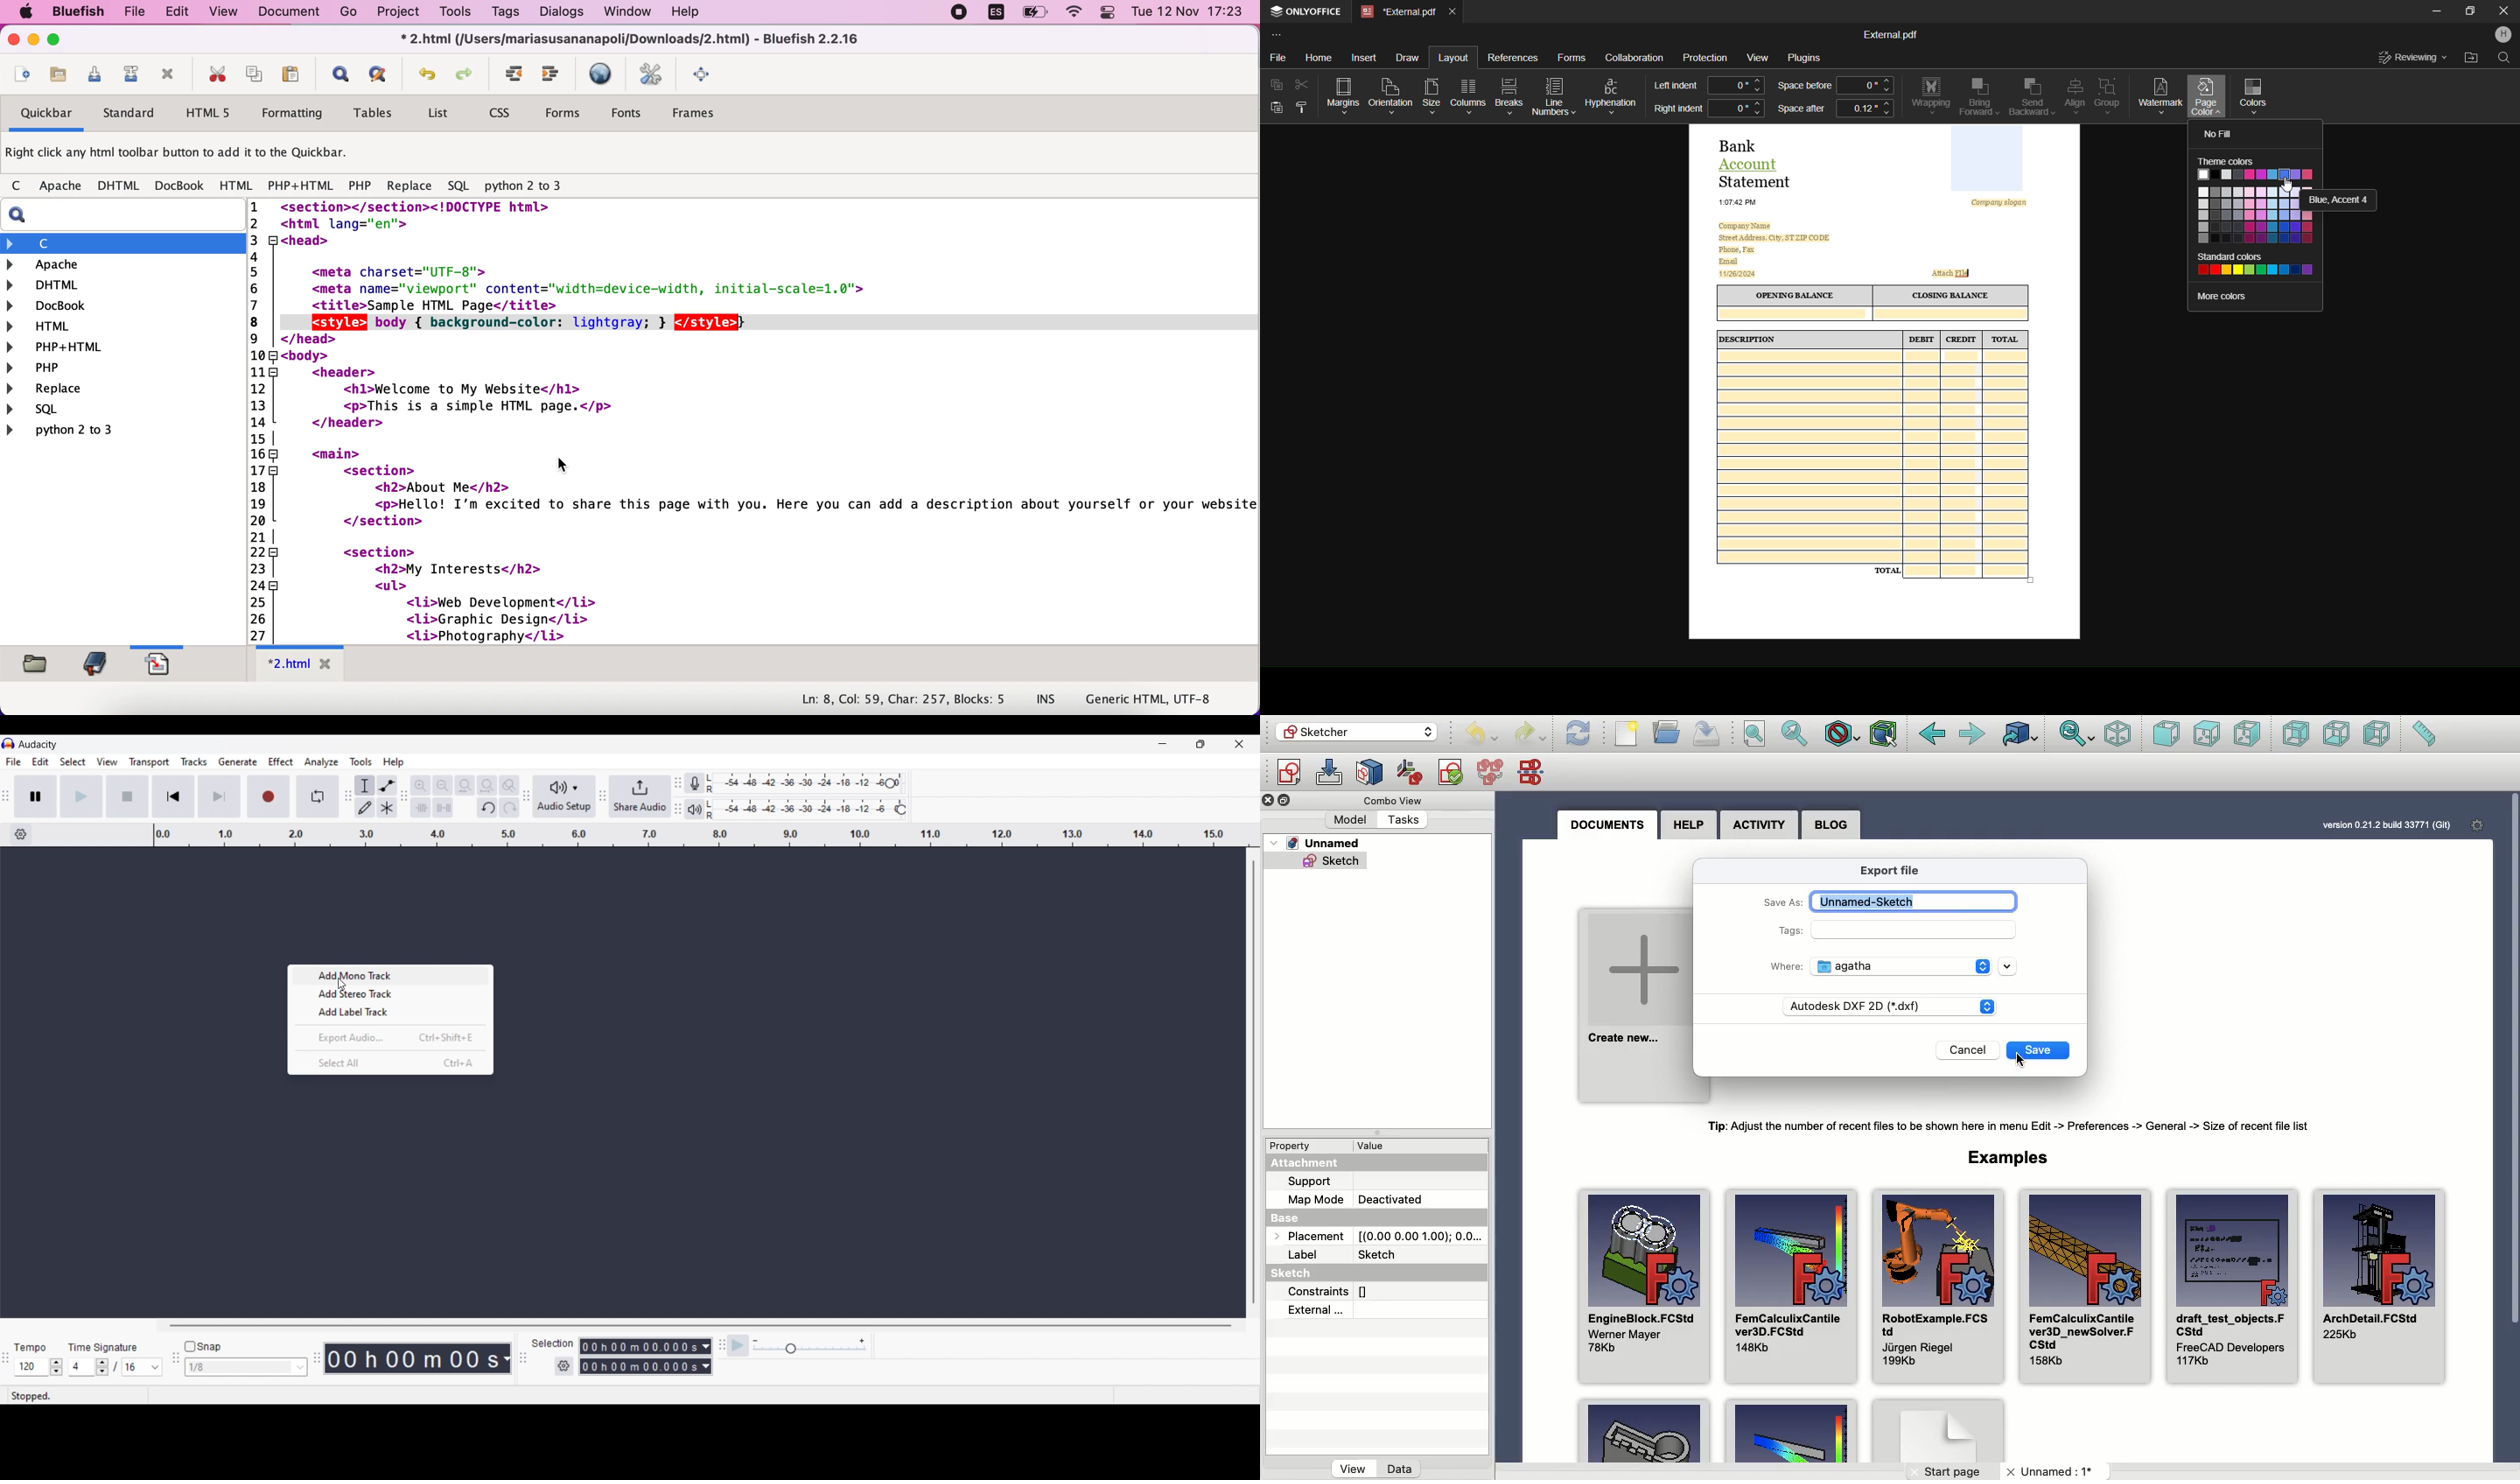  I want to click on Home, so click(1319, 56).